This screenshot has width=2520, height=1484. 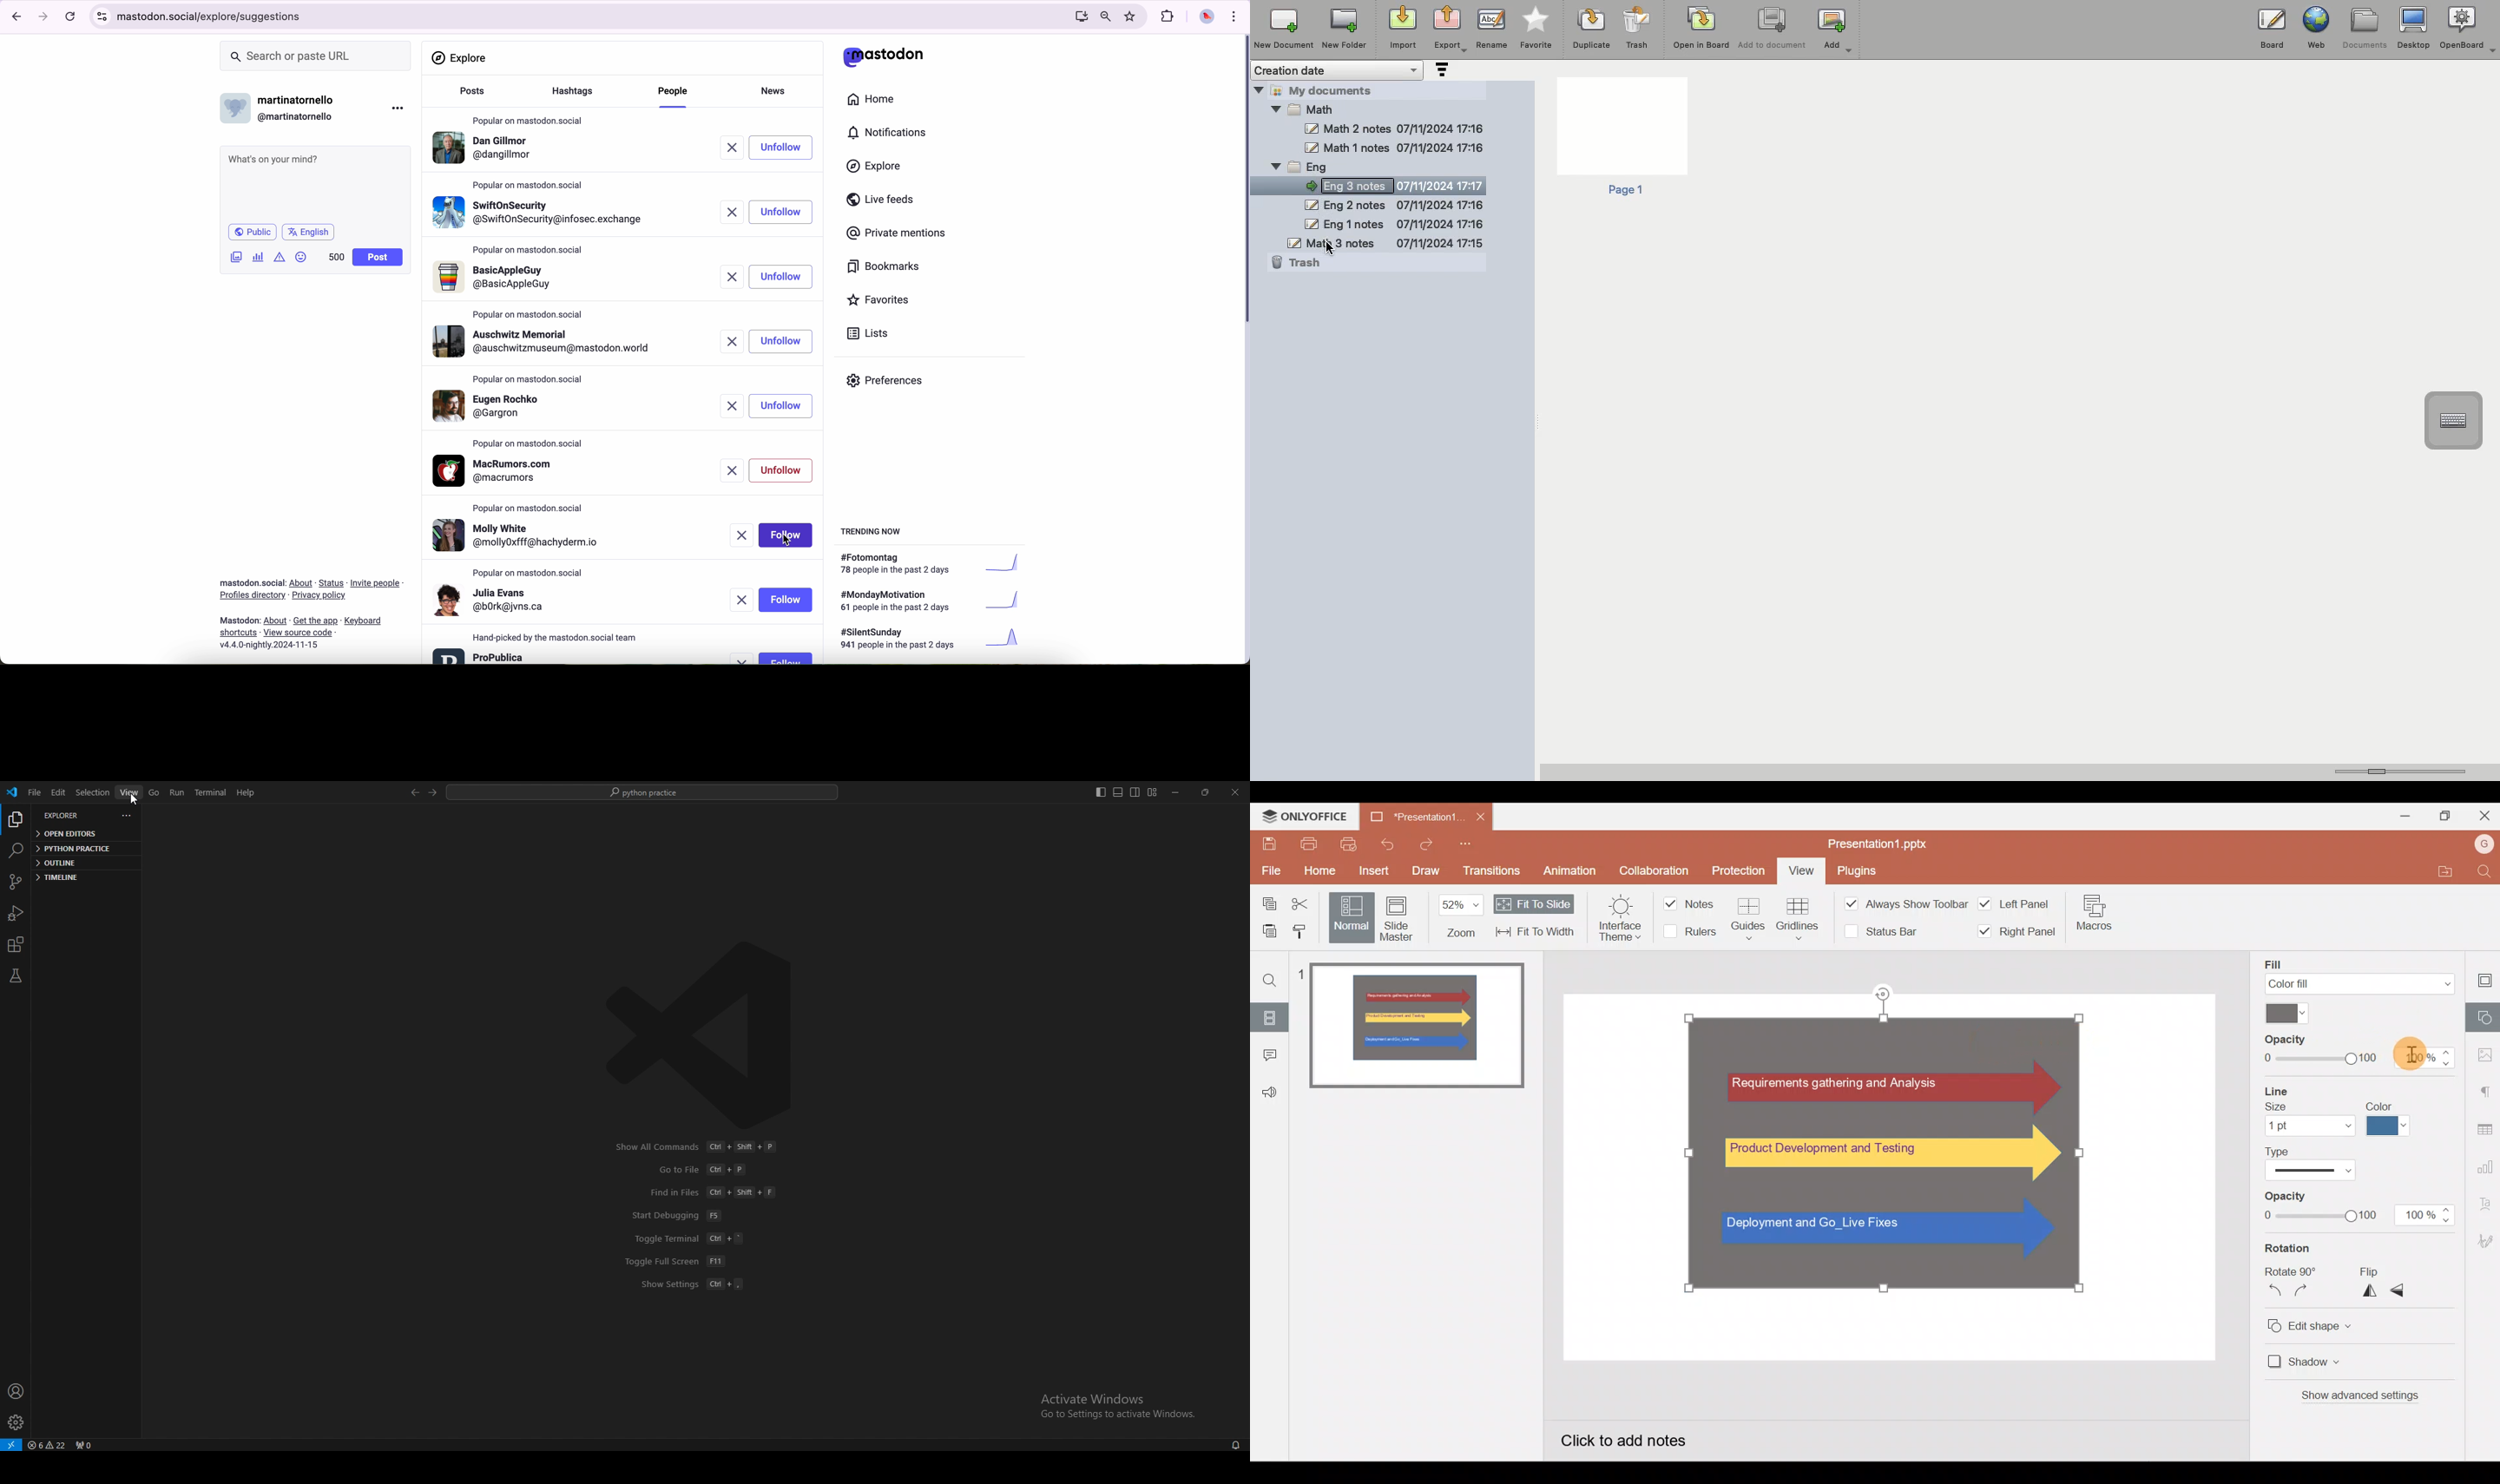 I want to click on what's on your mind?, so click(x=314, y=183).